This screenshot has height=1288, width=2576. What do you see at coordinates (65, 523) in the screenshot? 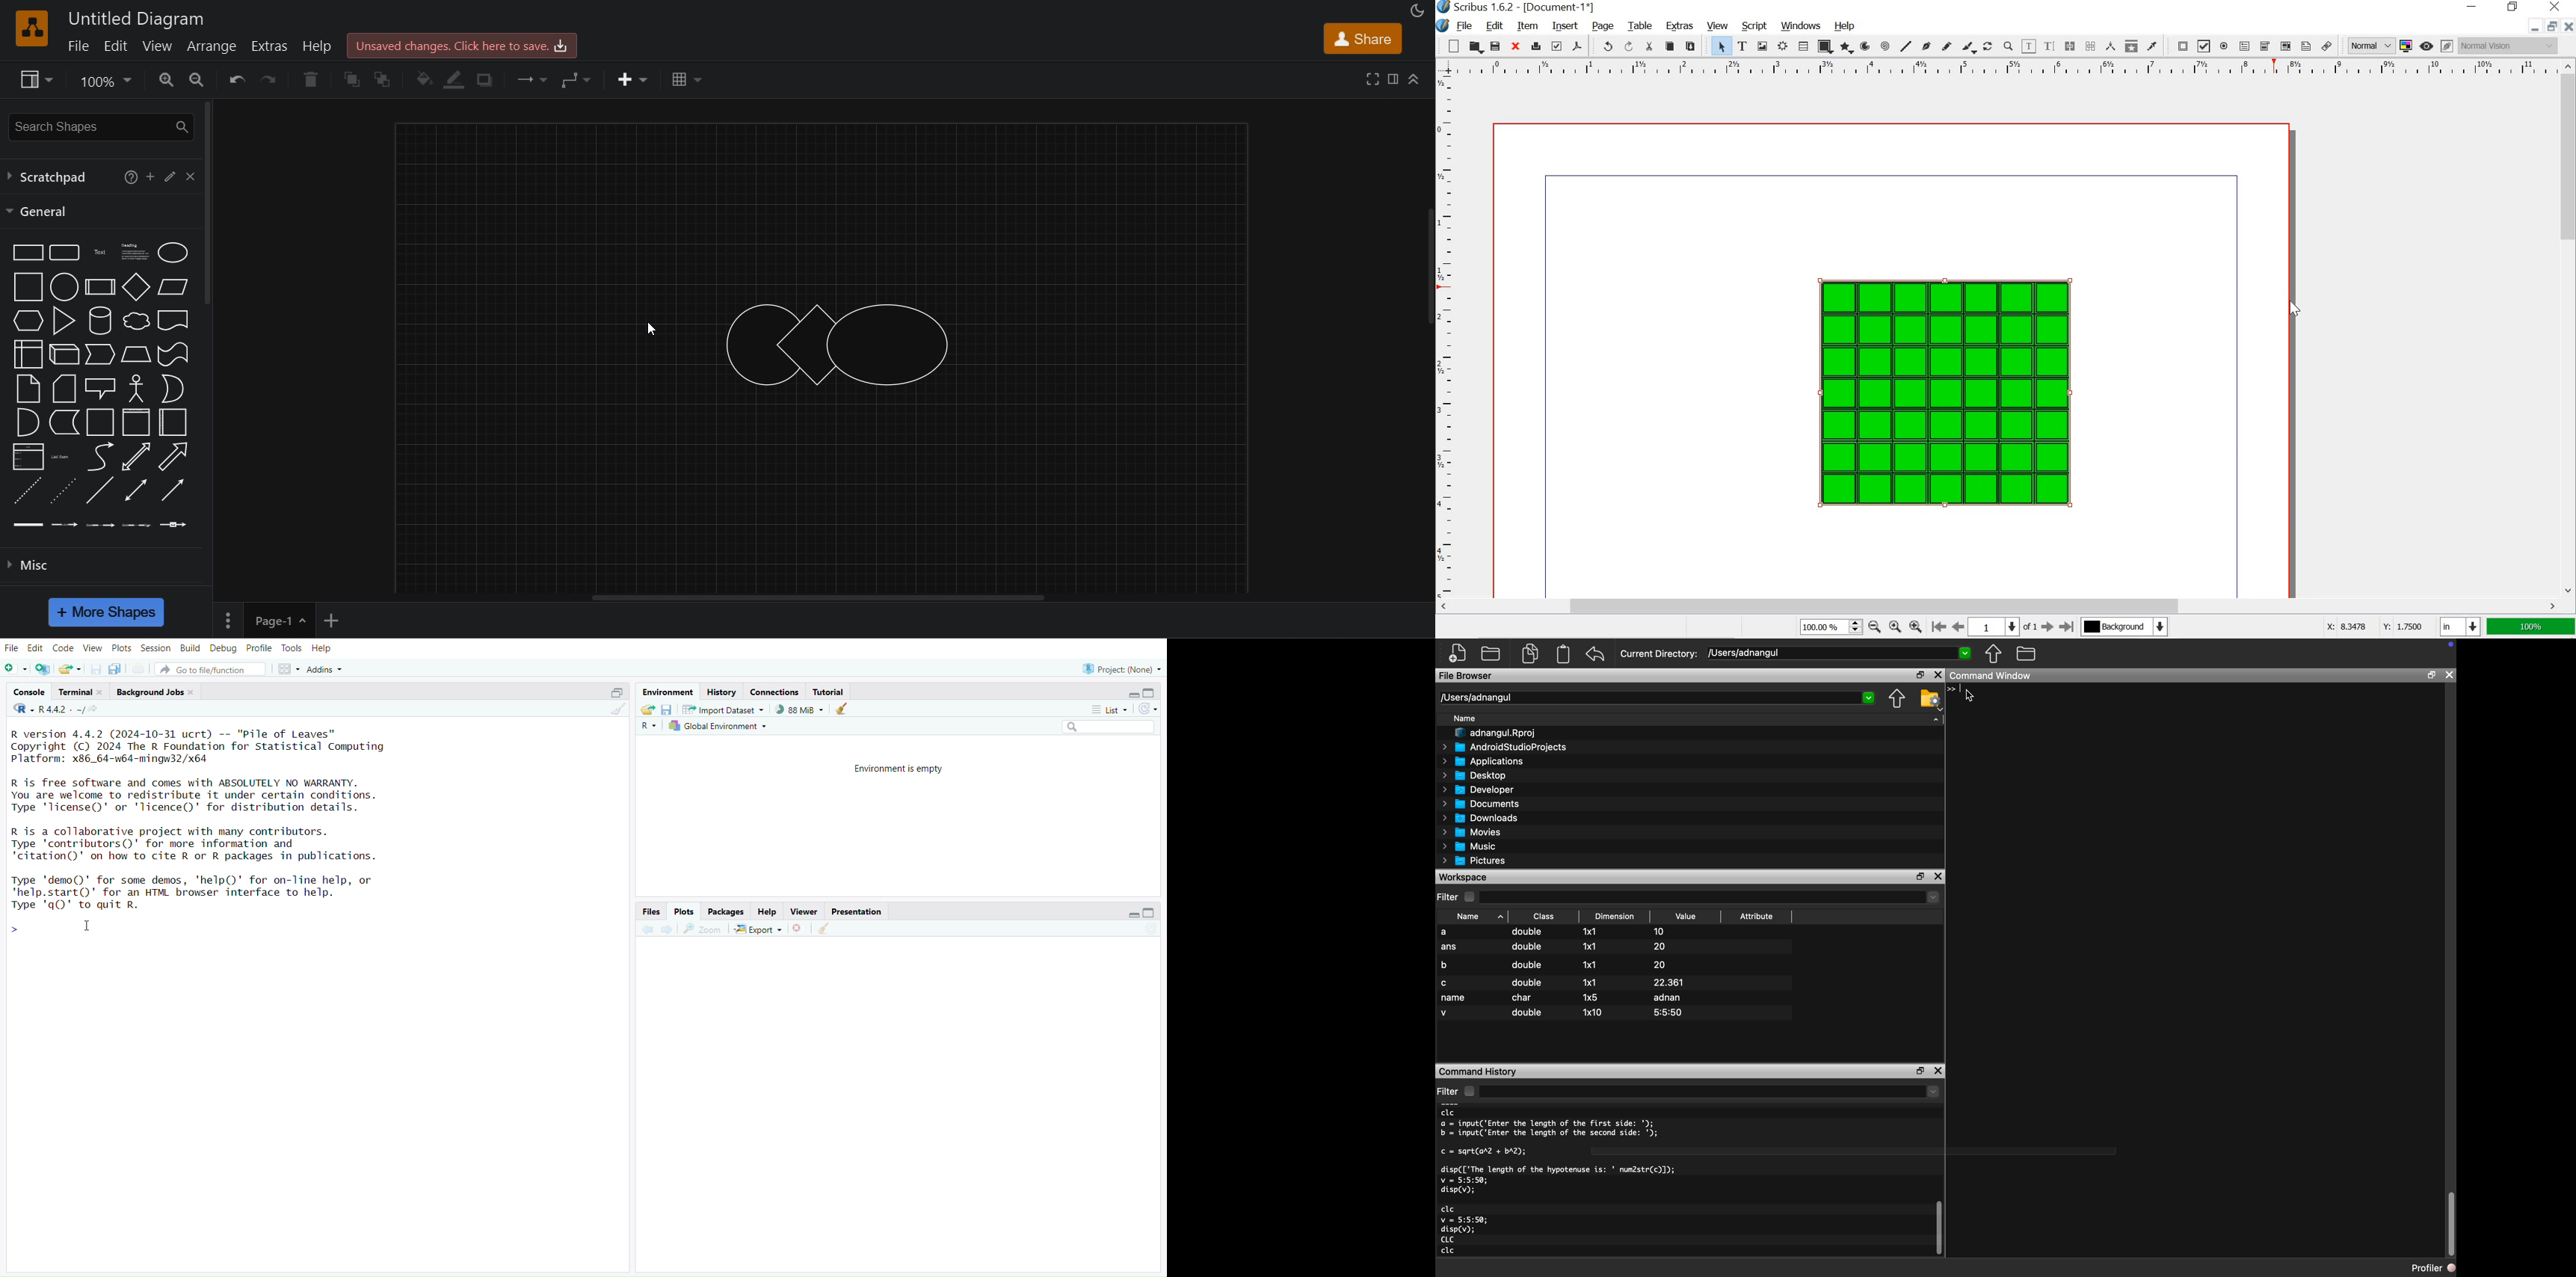
I see `connector with label` at bounding box center [65, 523].